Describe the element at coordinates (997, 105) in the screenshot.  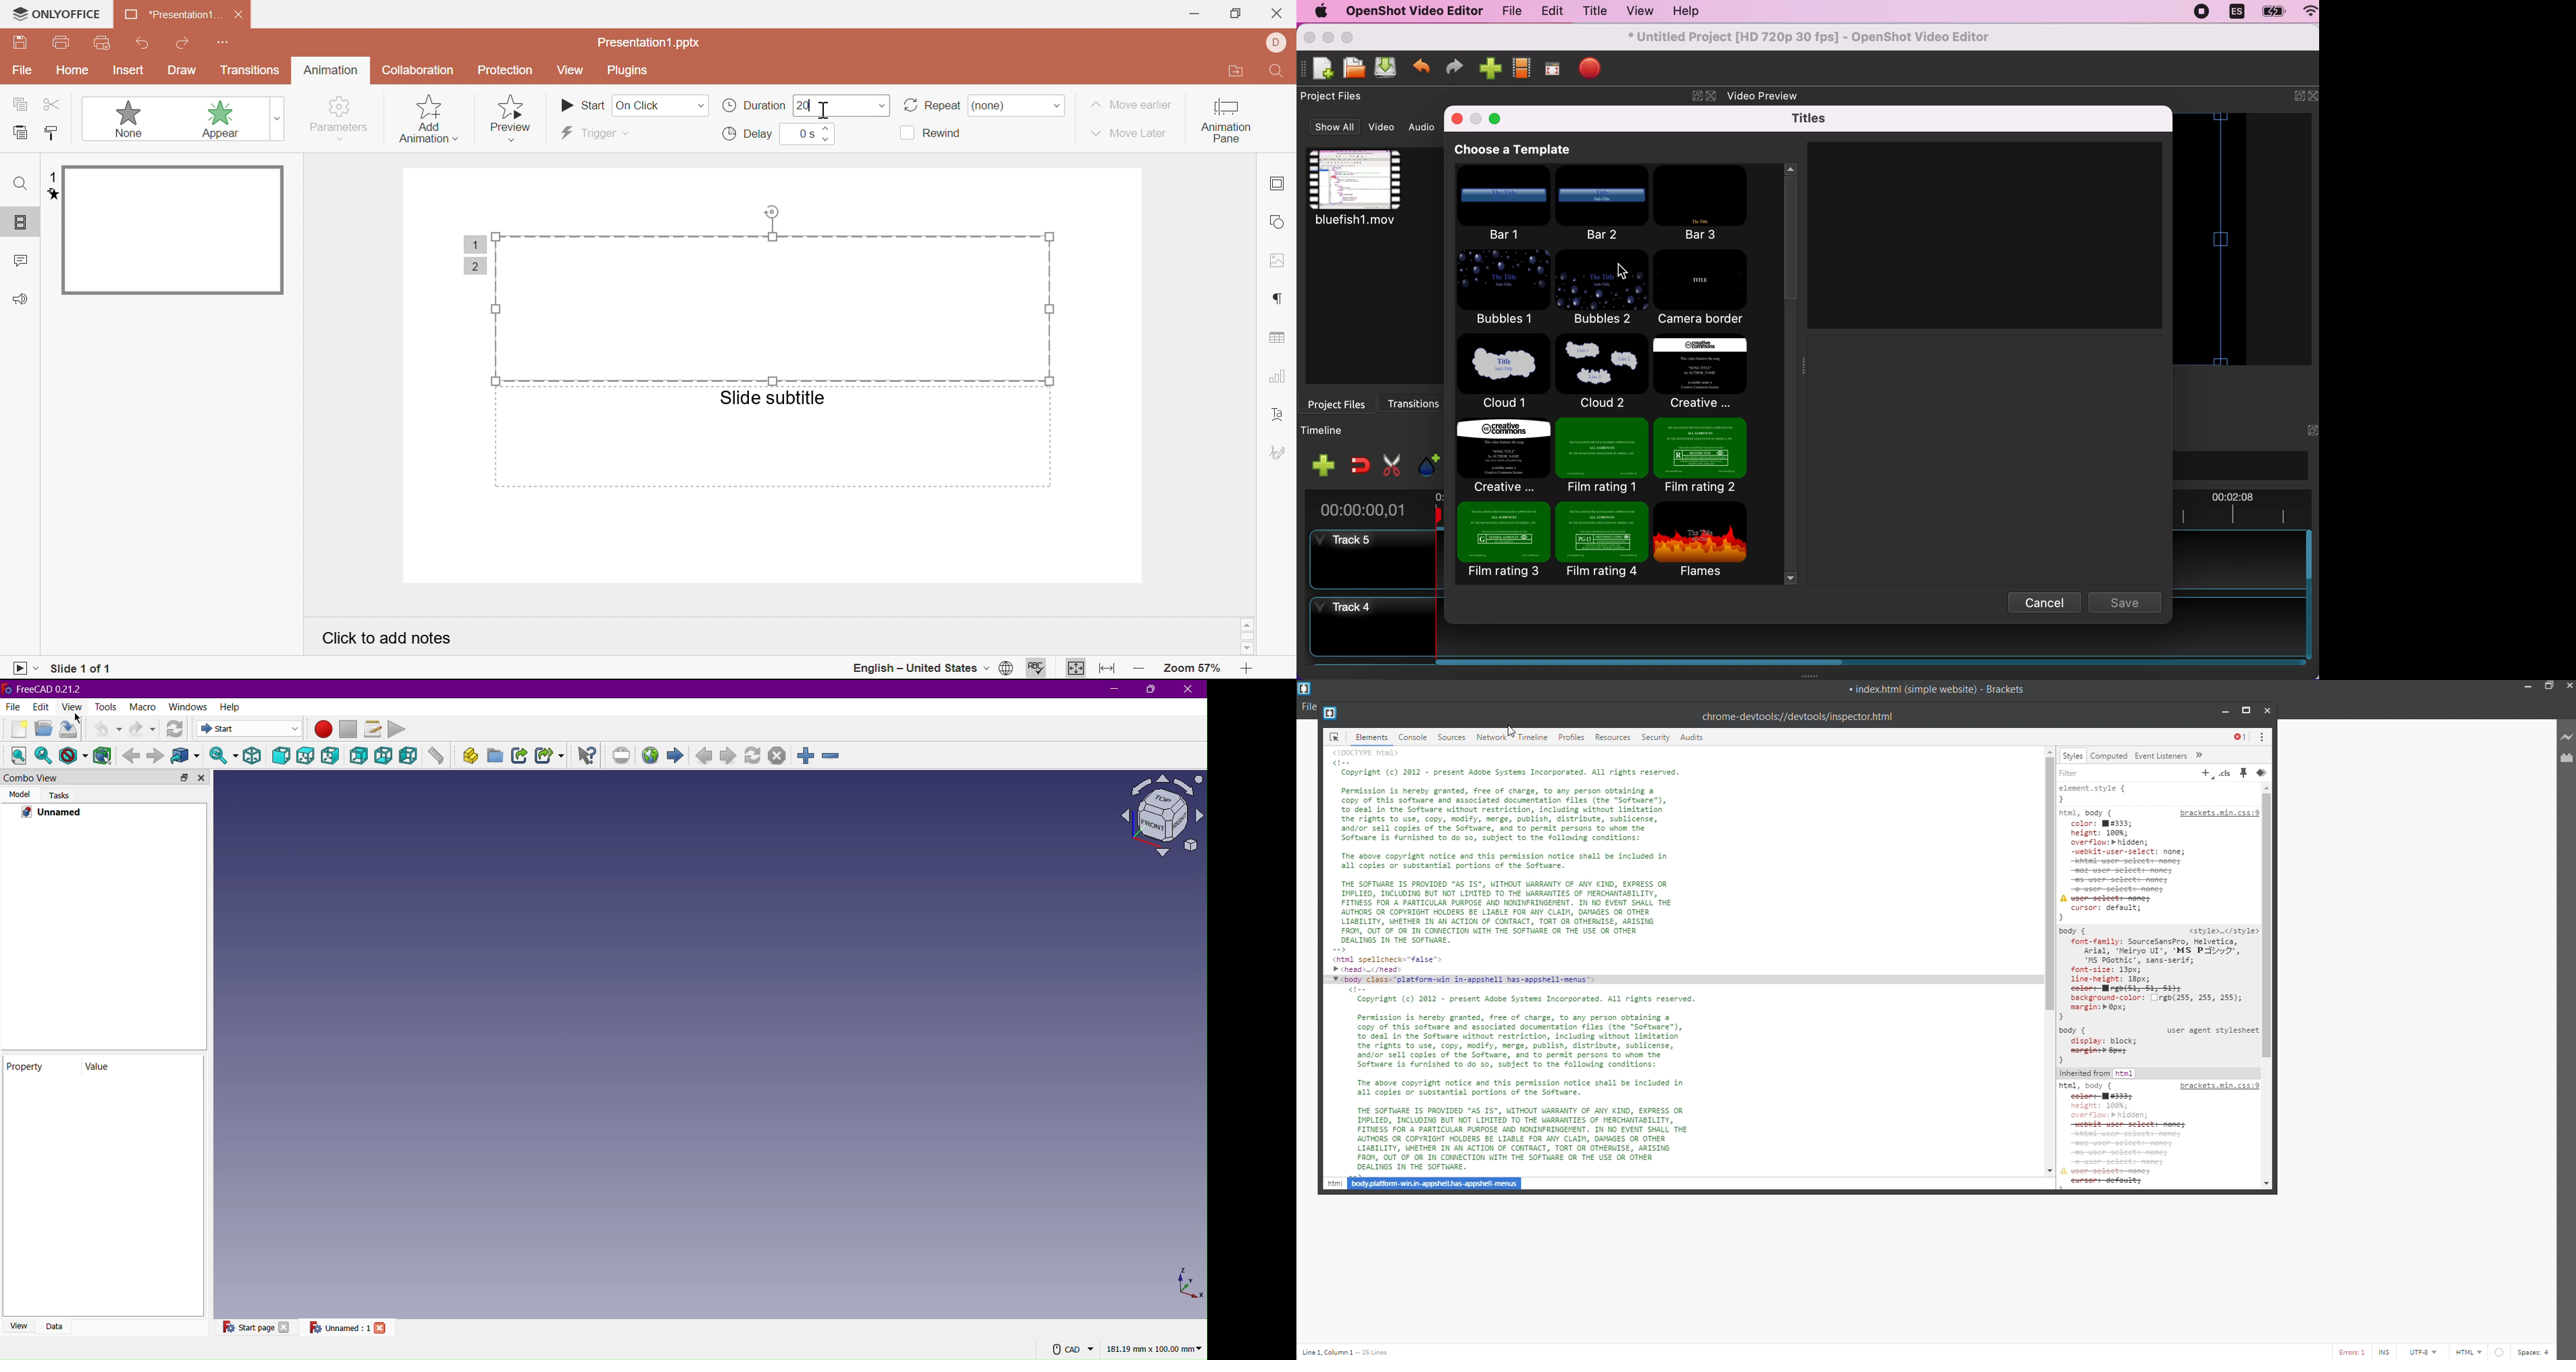
I see `none` at that location.